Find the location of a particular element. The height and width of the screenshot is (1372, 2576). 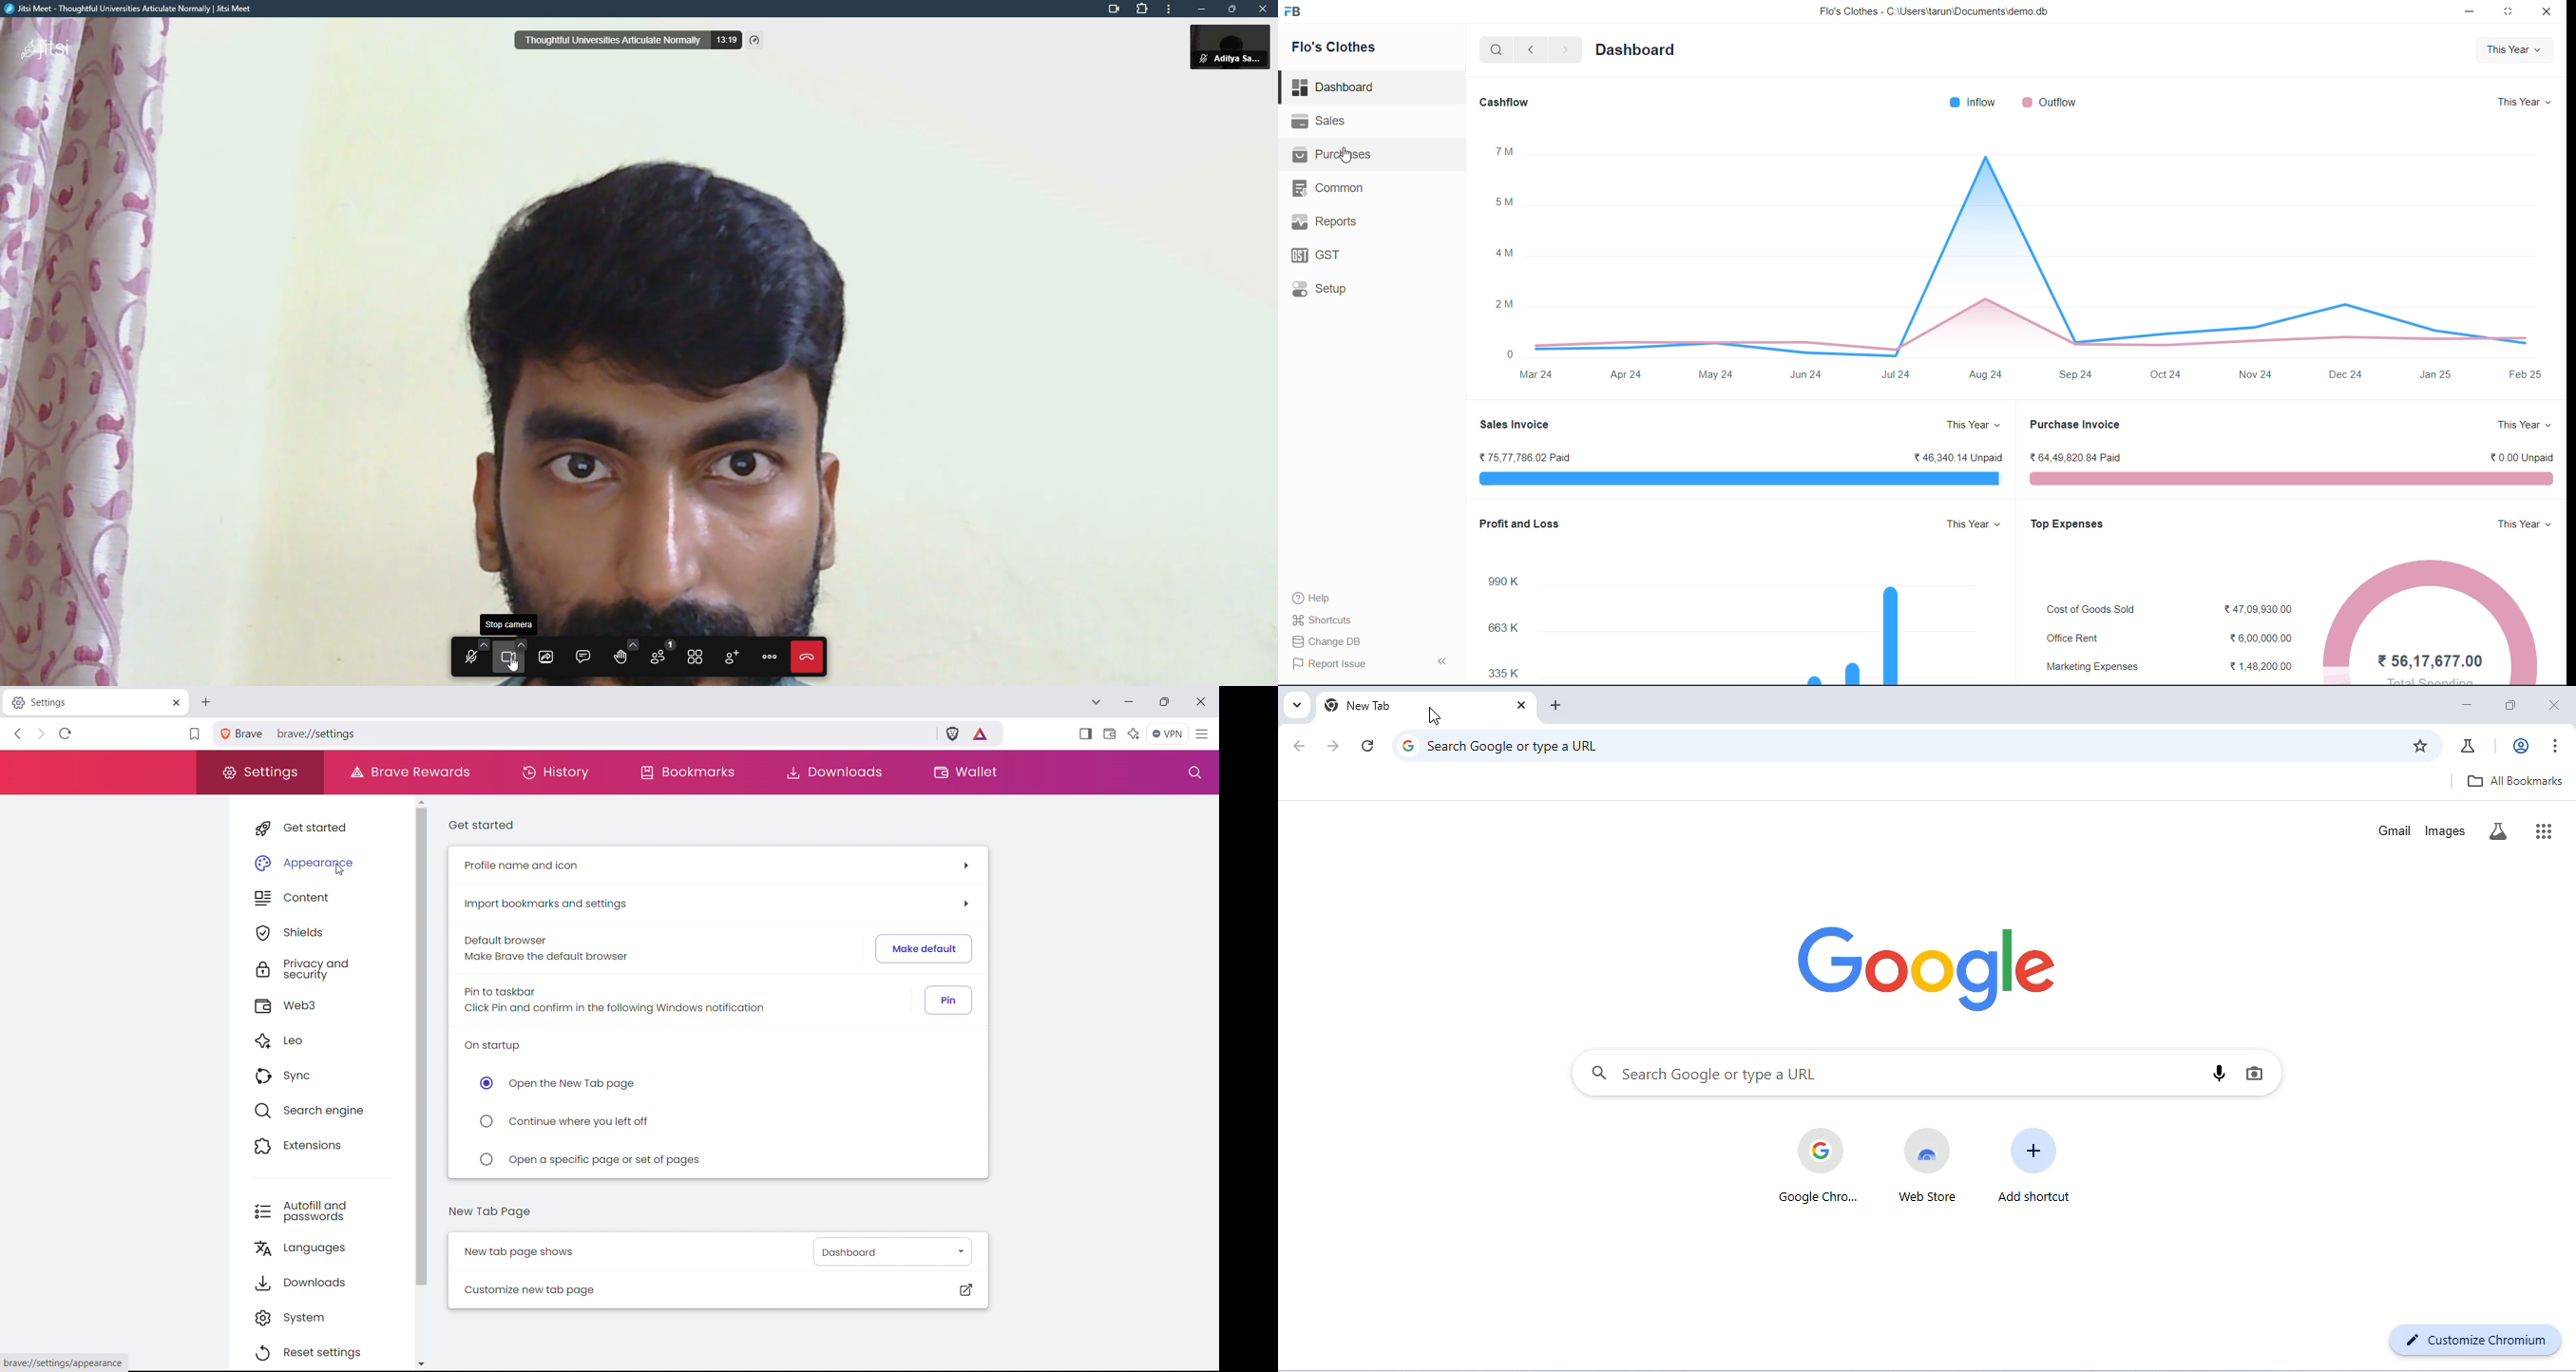

account is located at coordinates (2518, 746).